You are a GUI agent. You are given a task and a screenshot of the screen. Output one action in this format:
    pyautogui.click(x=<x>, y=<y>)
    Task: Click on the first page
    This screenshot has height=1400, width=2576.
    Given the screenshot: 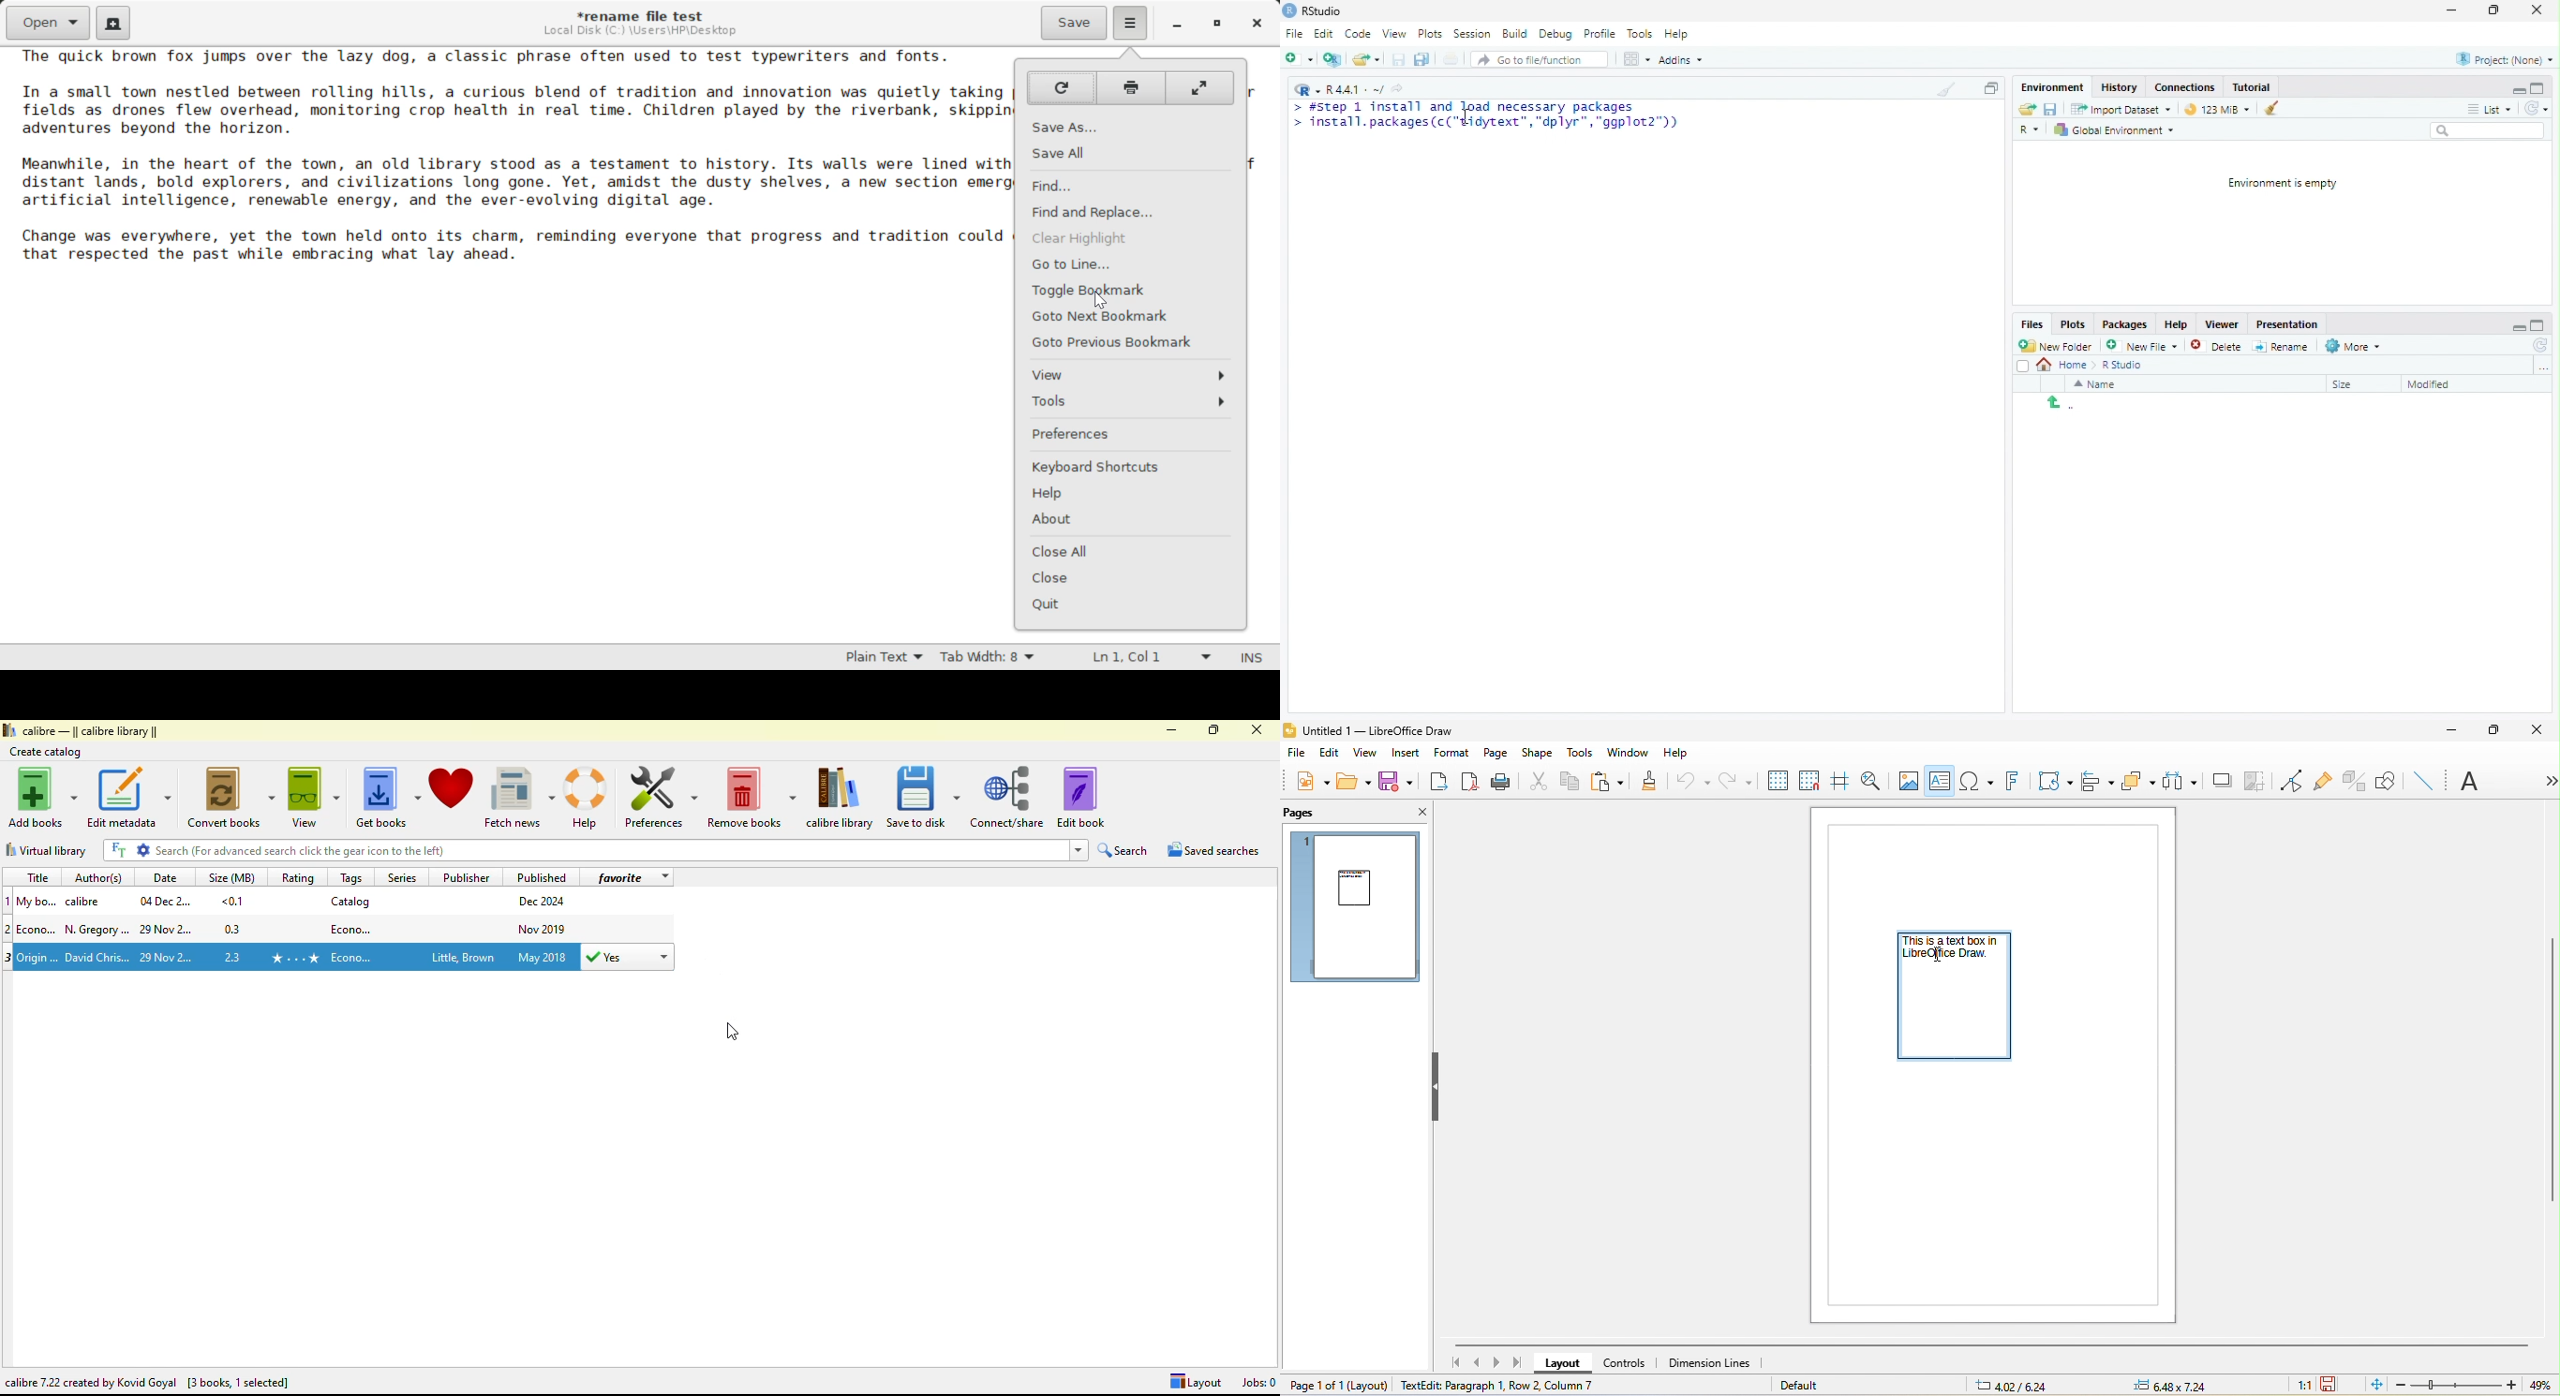 What is the action you would take?
    pyautogui.click(x=1450, y=1362)
    